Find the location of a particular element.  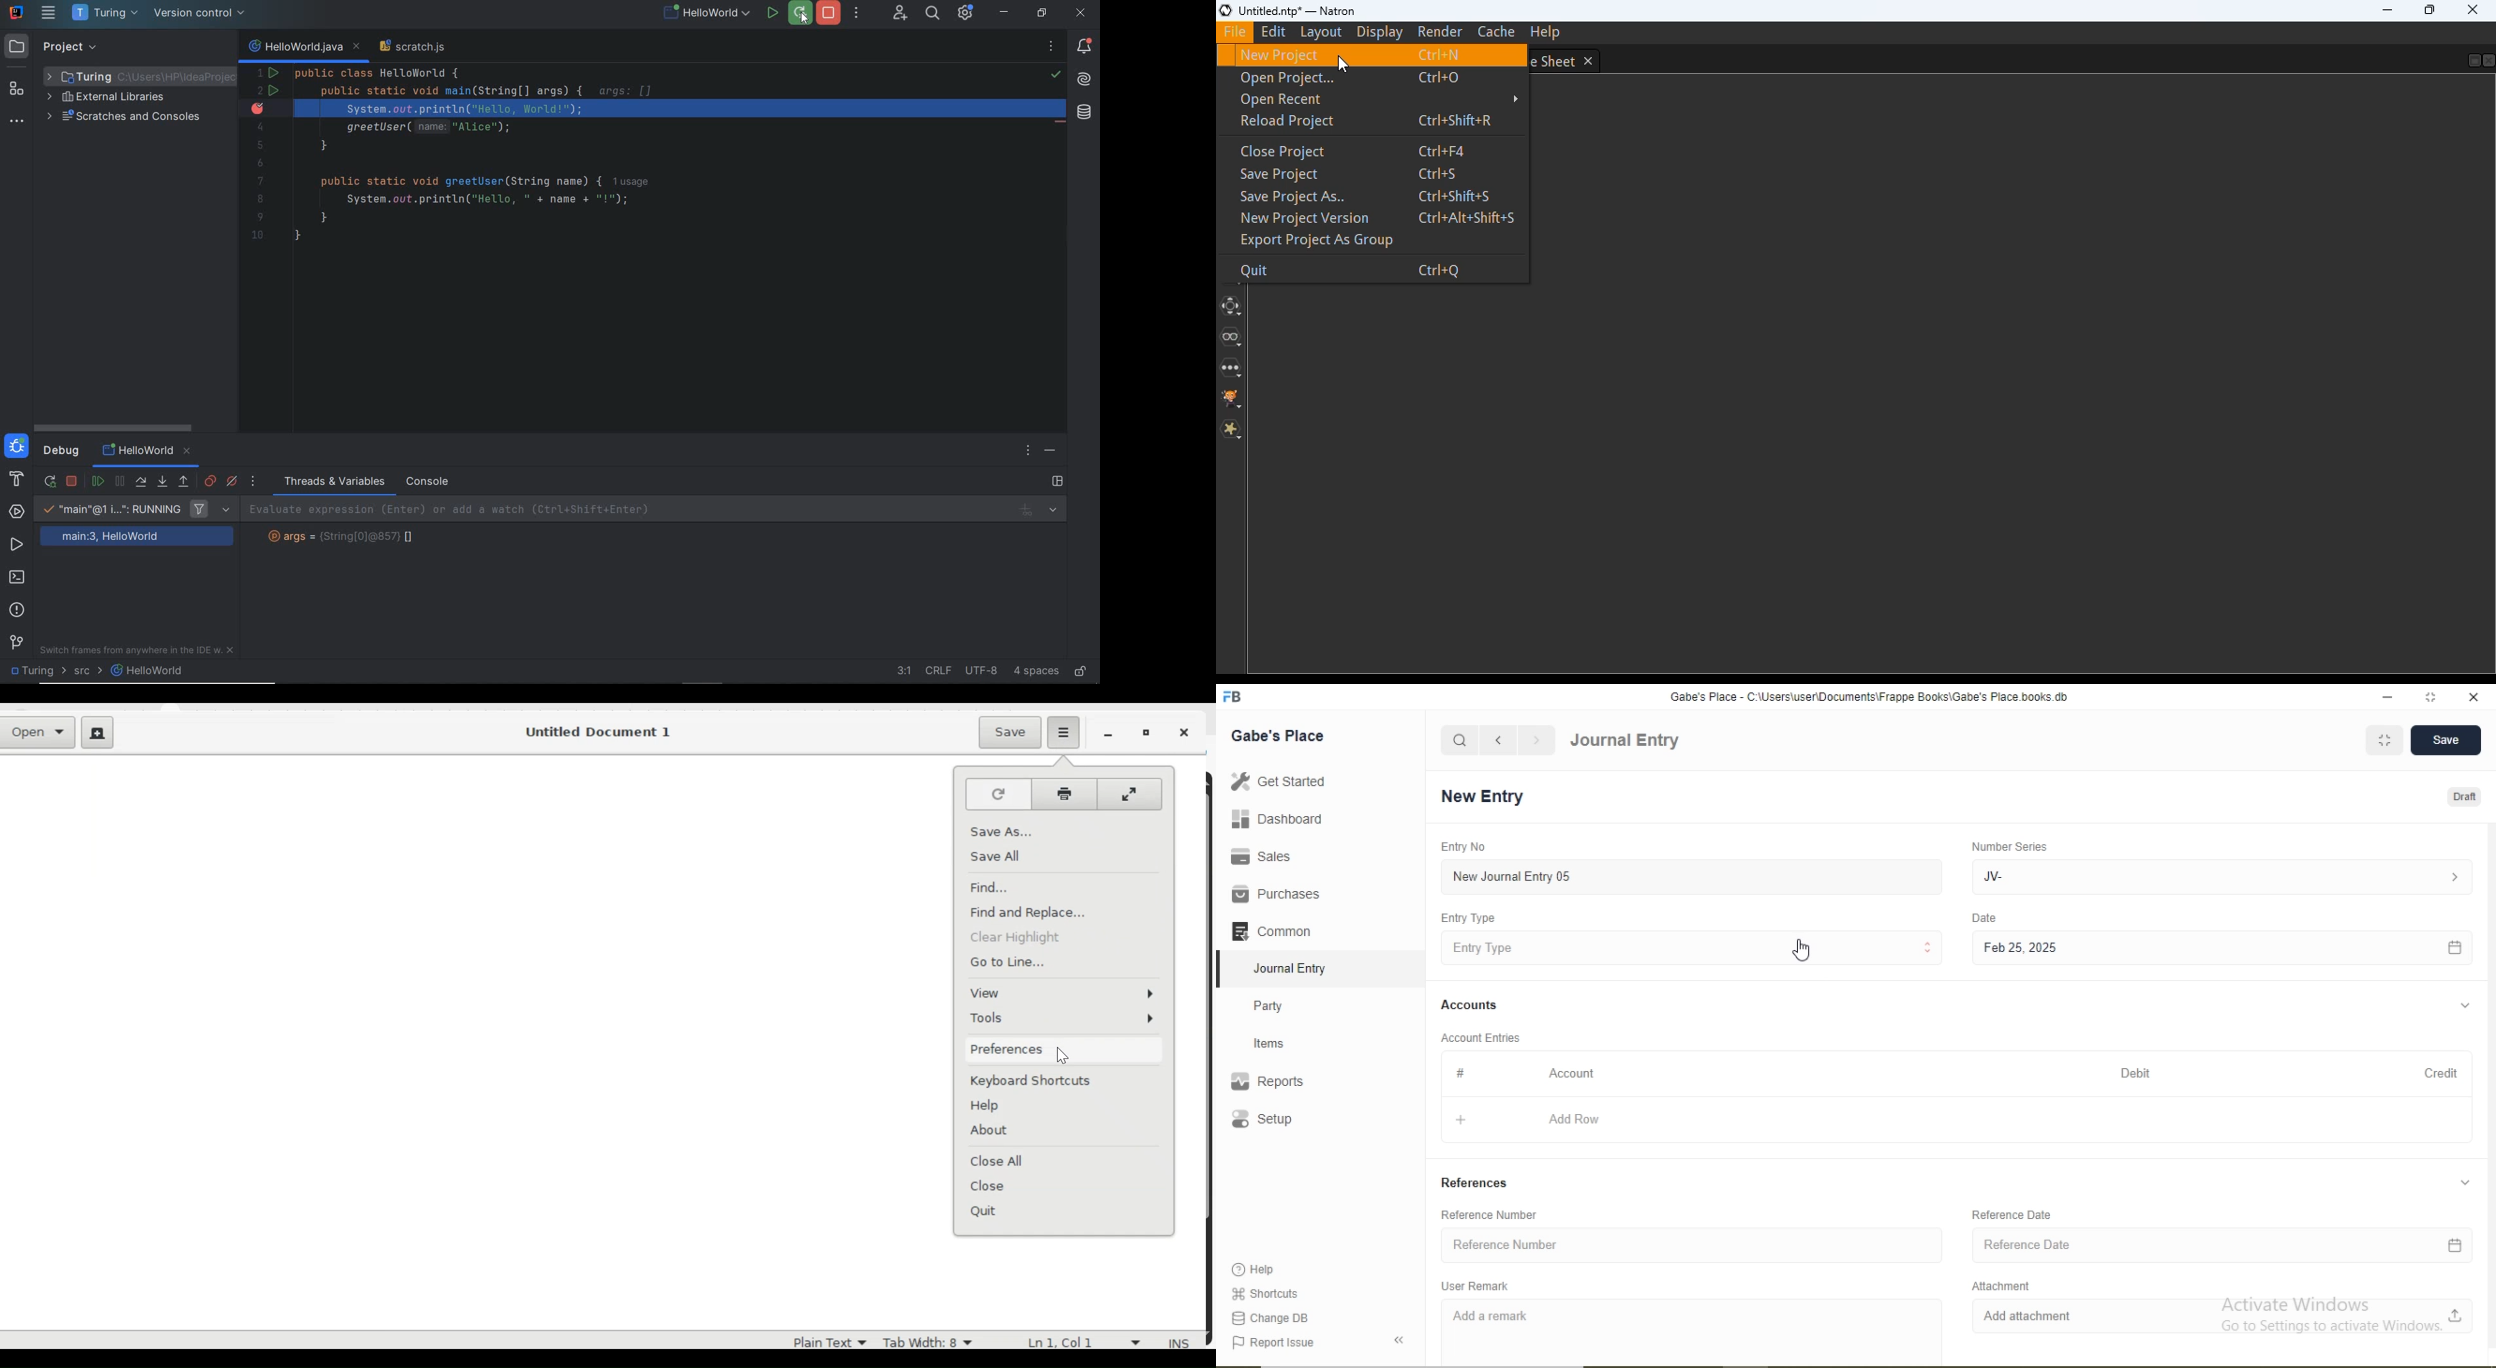

Entry No is located at coordinates (1460, 846).